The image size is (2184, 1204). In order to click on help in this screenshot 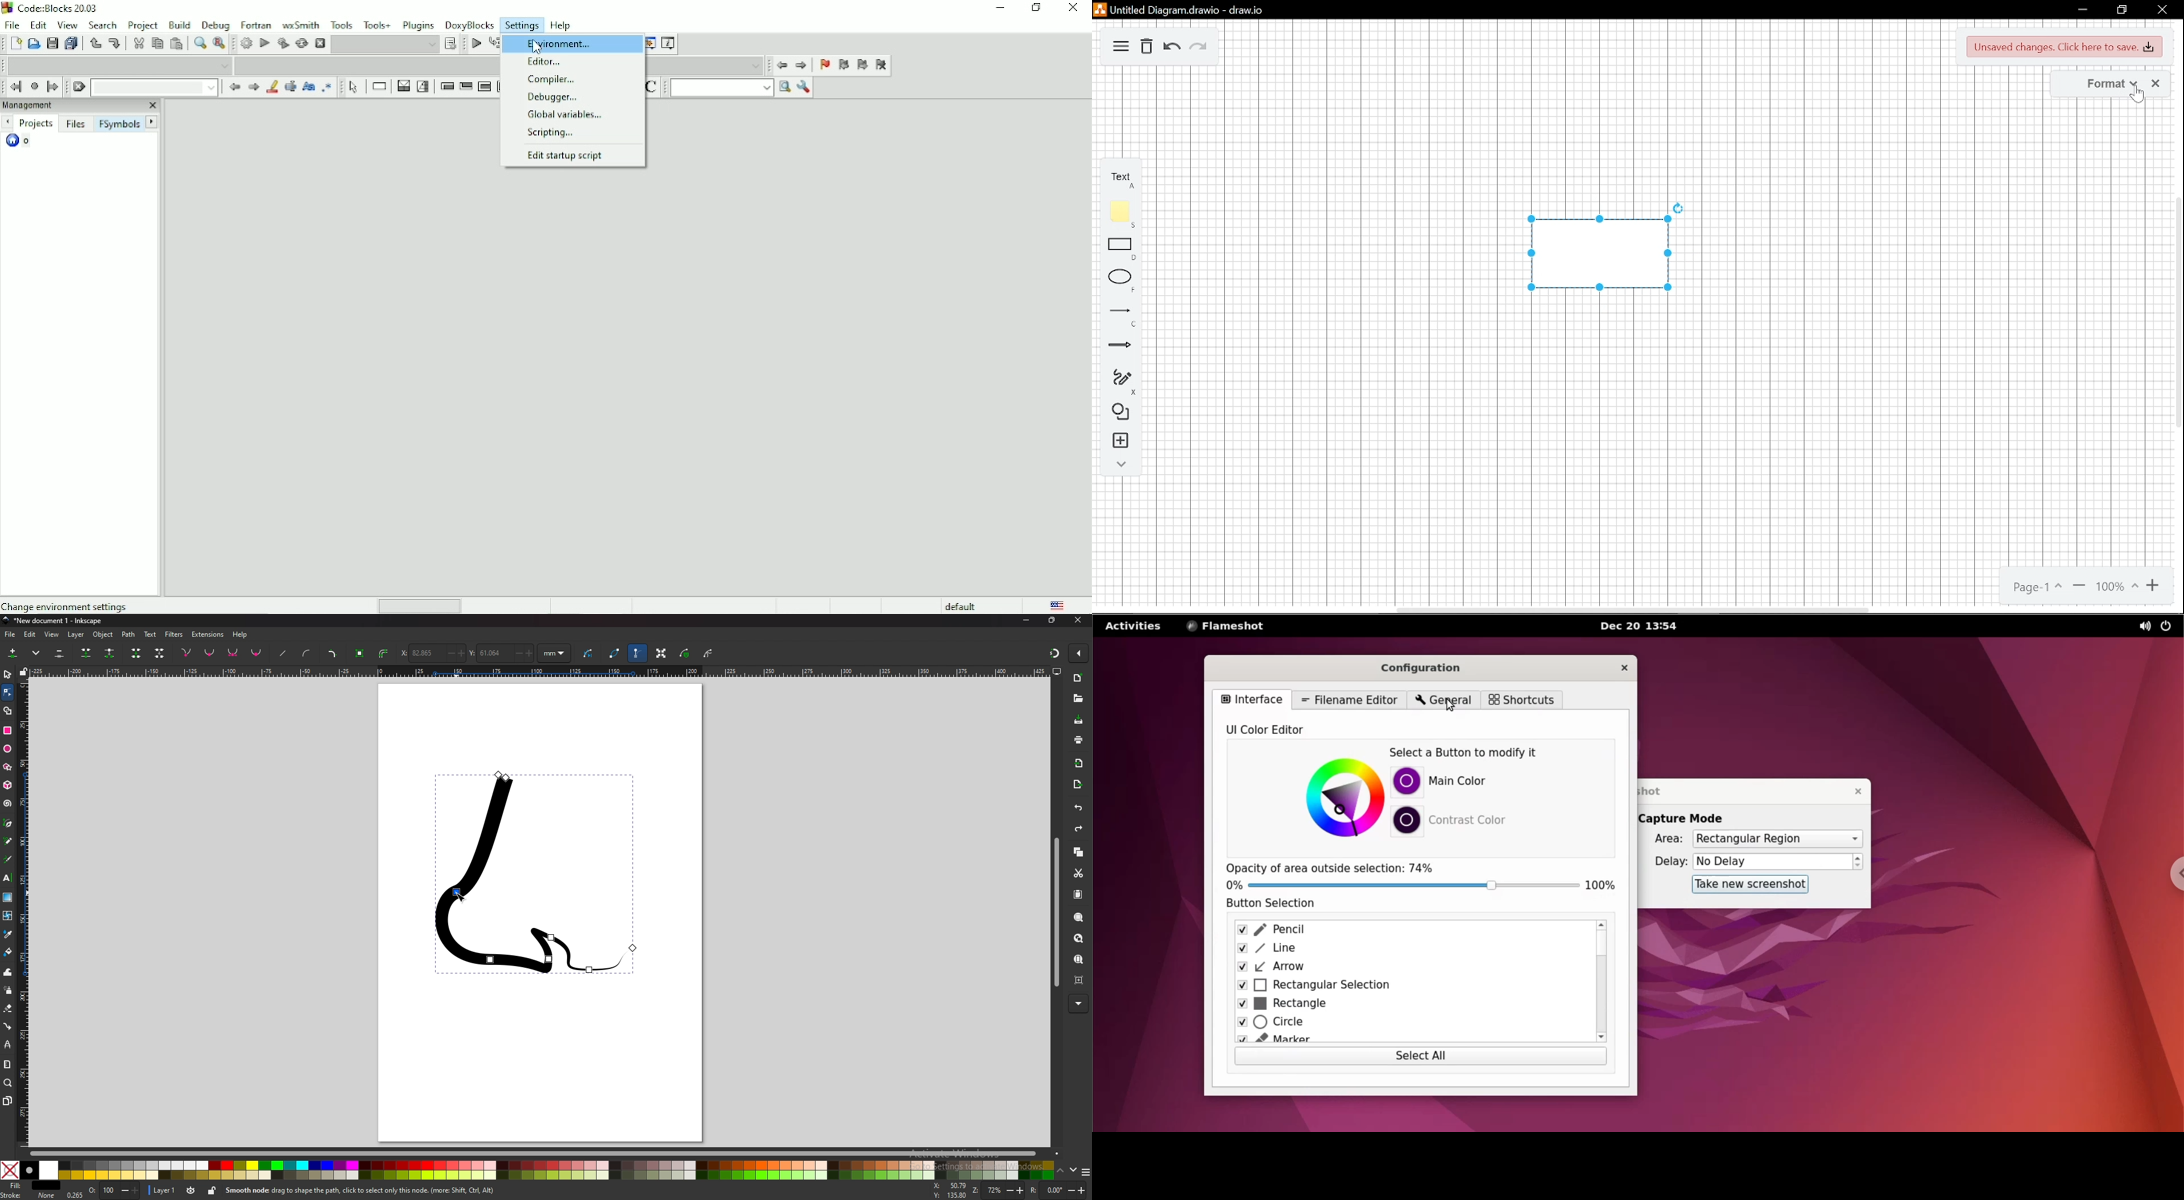, I will do `click(241, 634)`.